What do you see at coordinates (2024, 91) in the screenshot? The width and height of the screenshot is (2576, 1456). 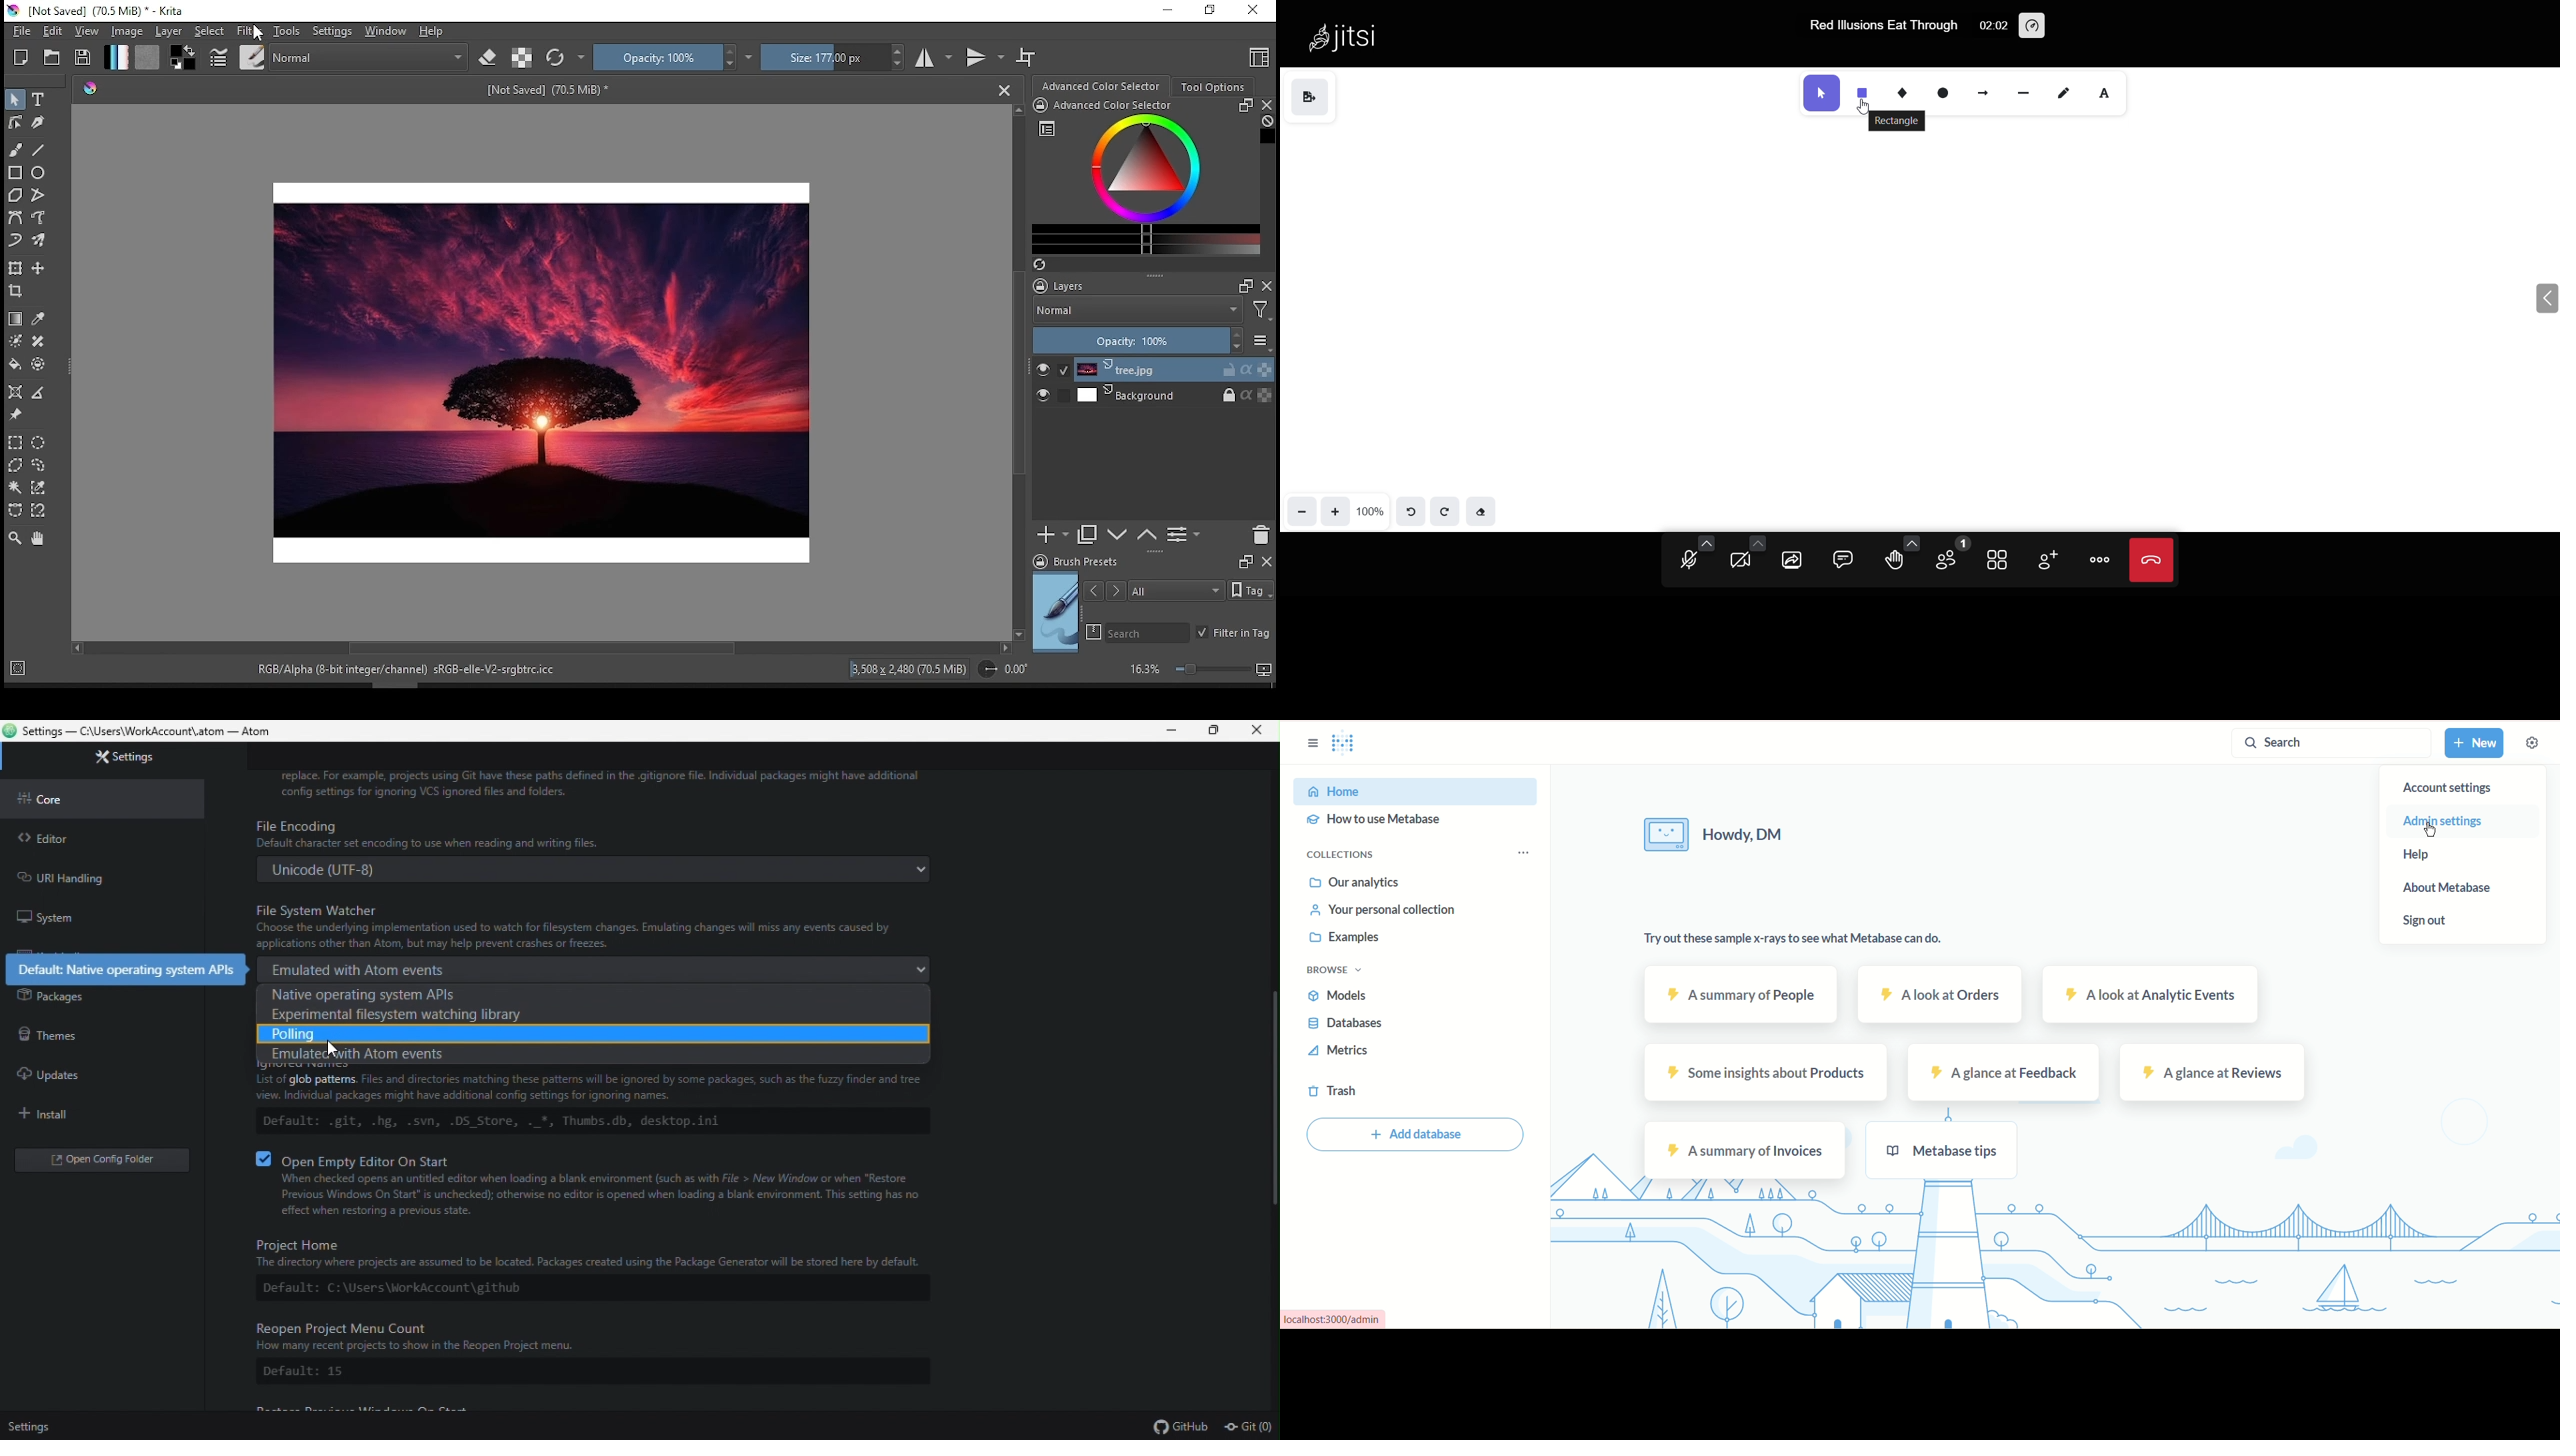 I see `line` at bounding box center [2024, 91].